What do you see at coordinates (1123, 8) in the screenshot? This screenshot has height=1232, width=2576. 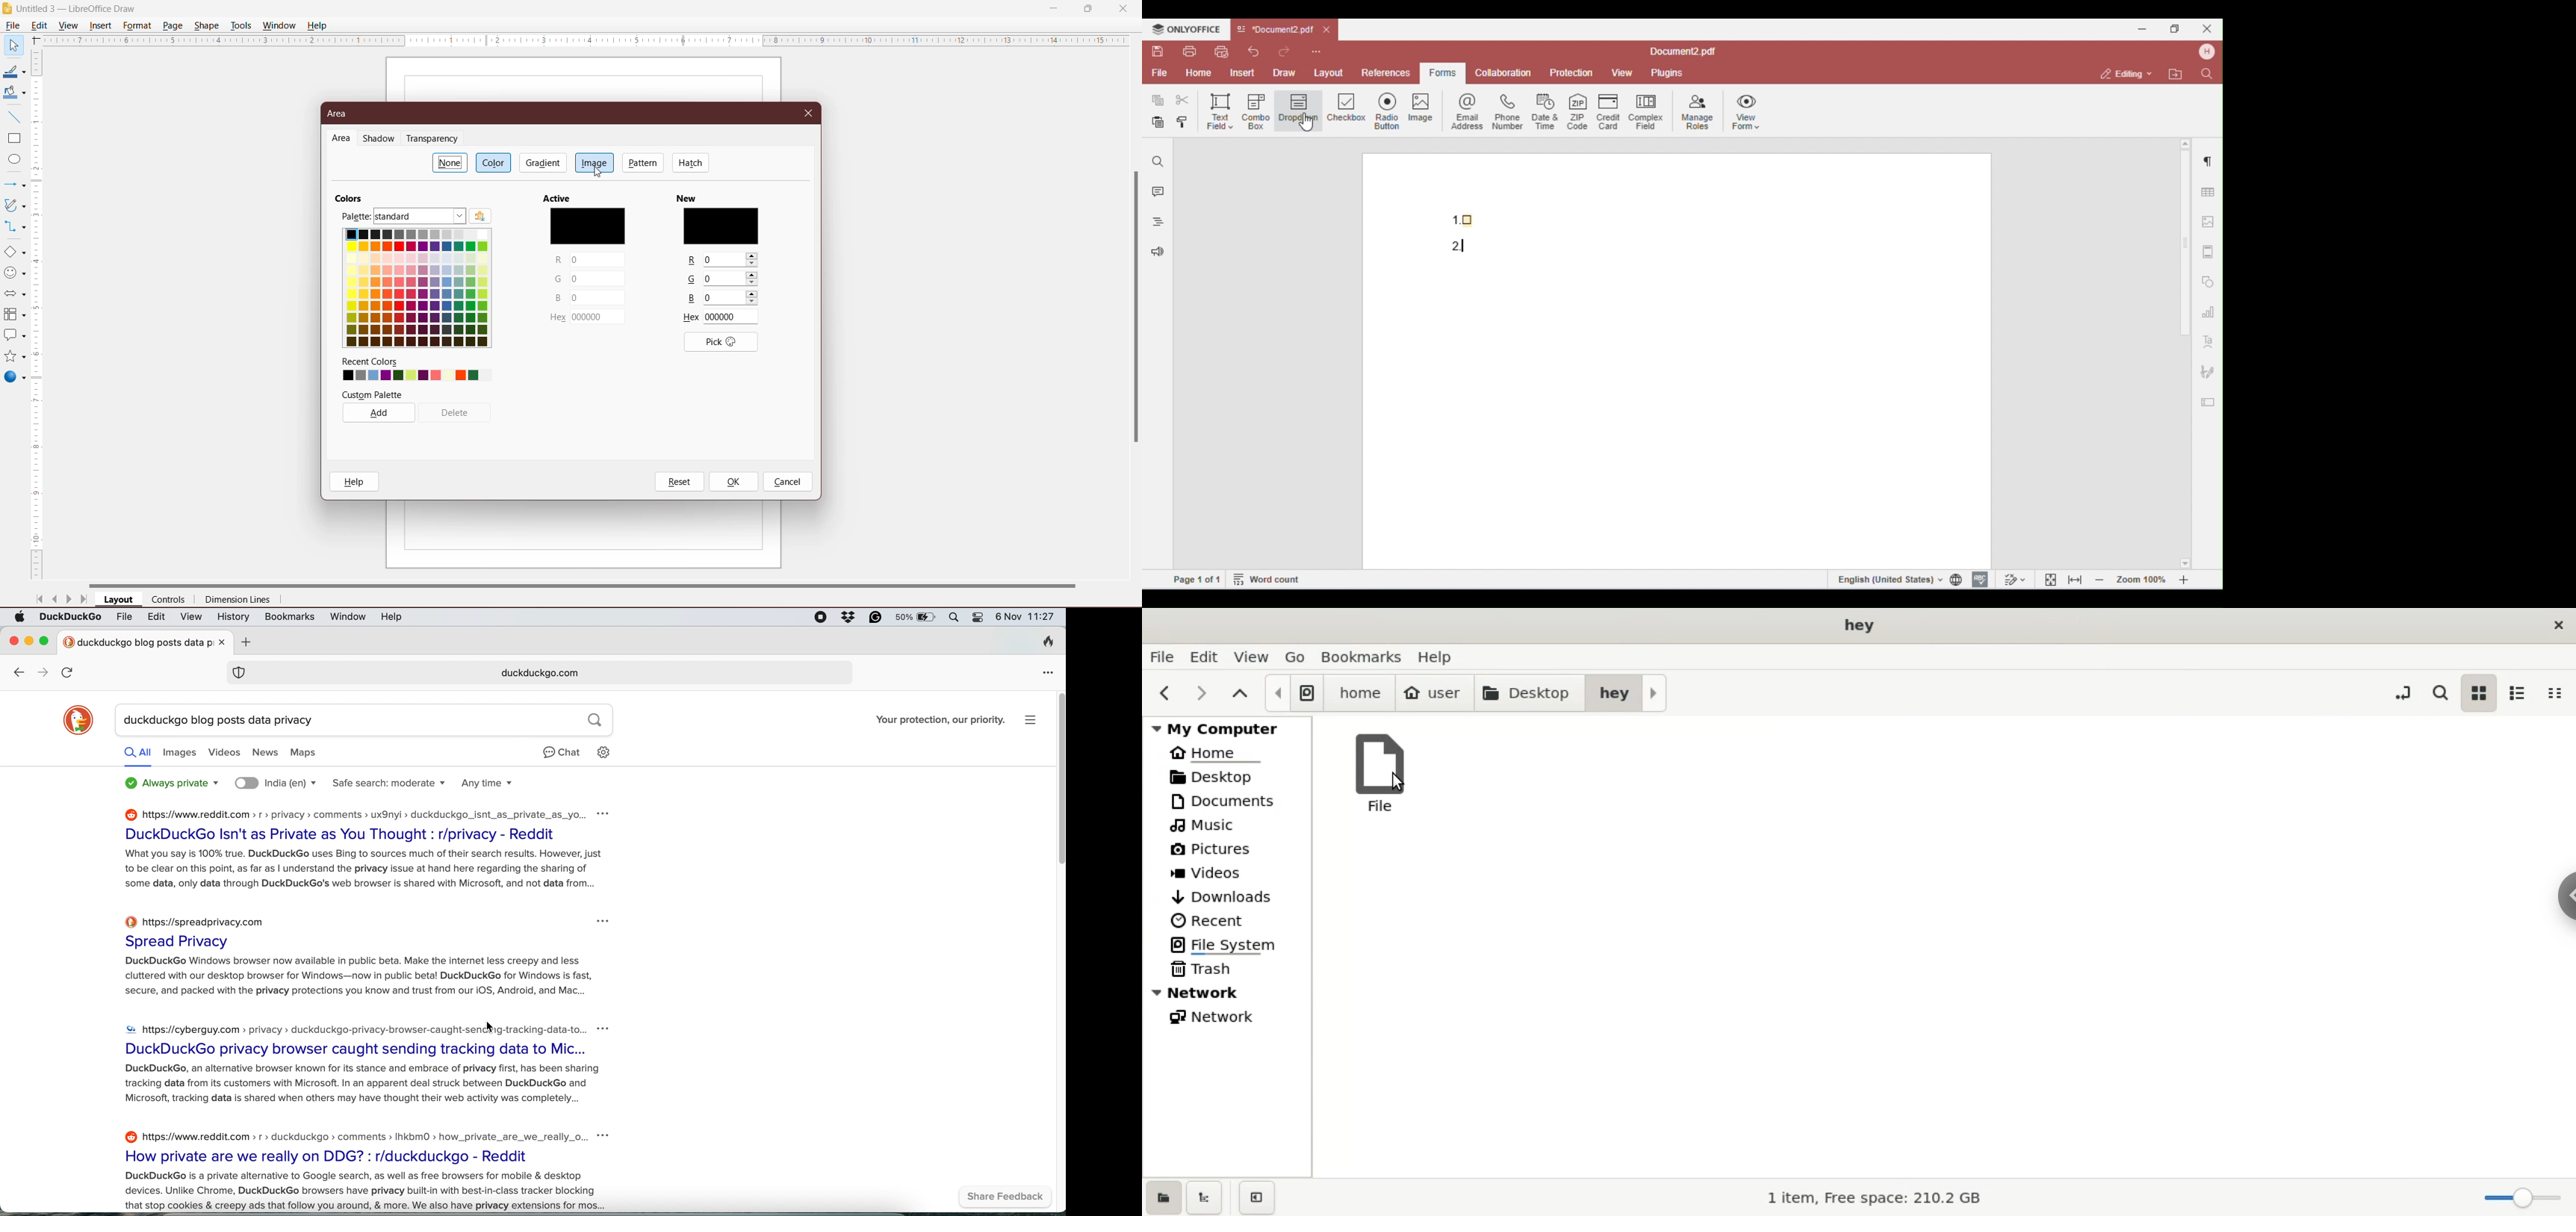 I see `Close` at bounding box center [1123, 8].